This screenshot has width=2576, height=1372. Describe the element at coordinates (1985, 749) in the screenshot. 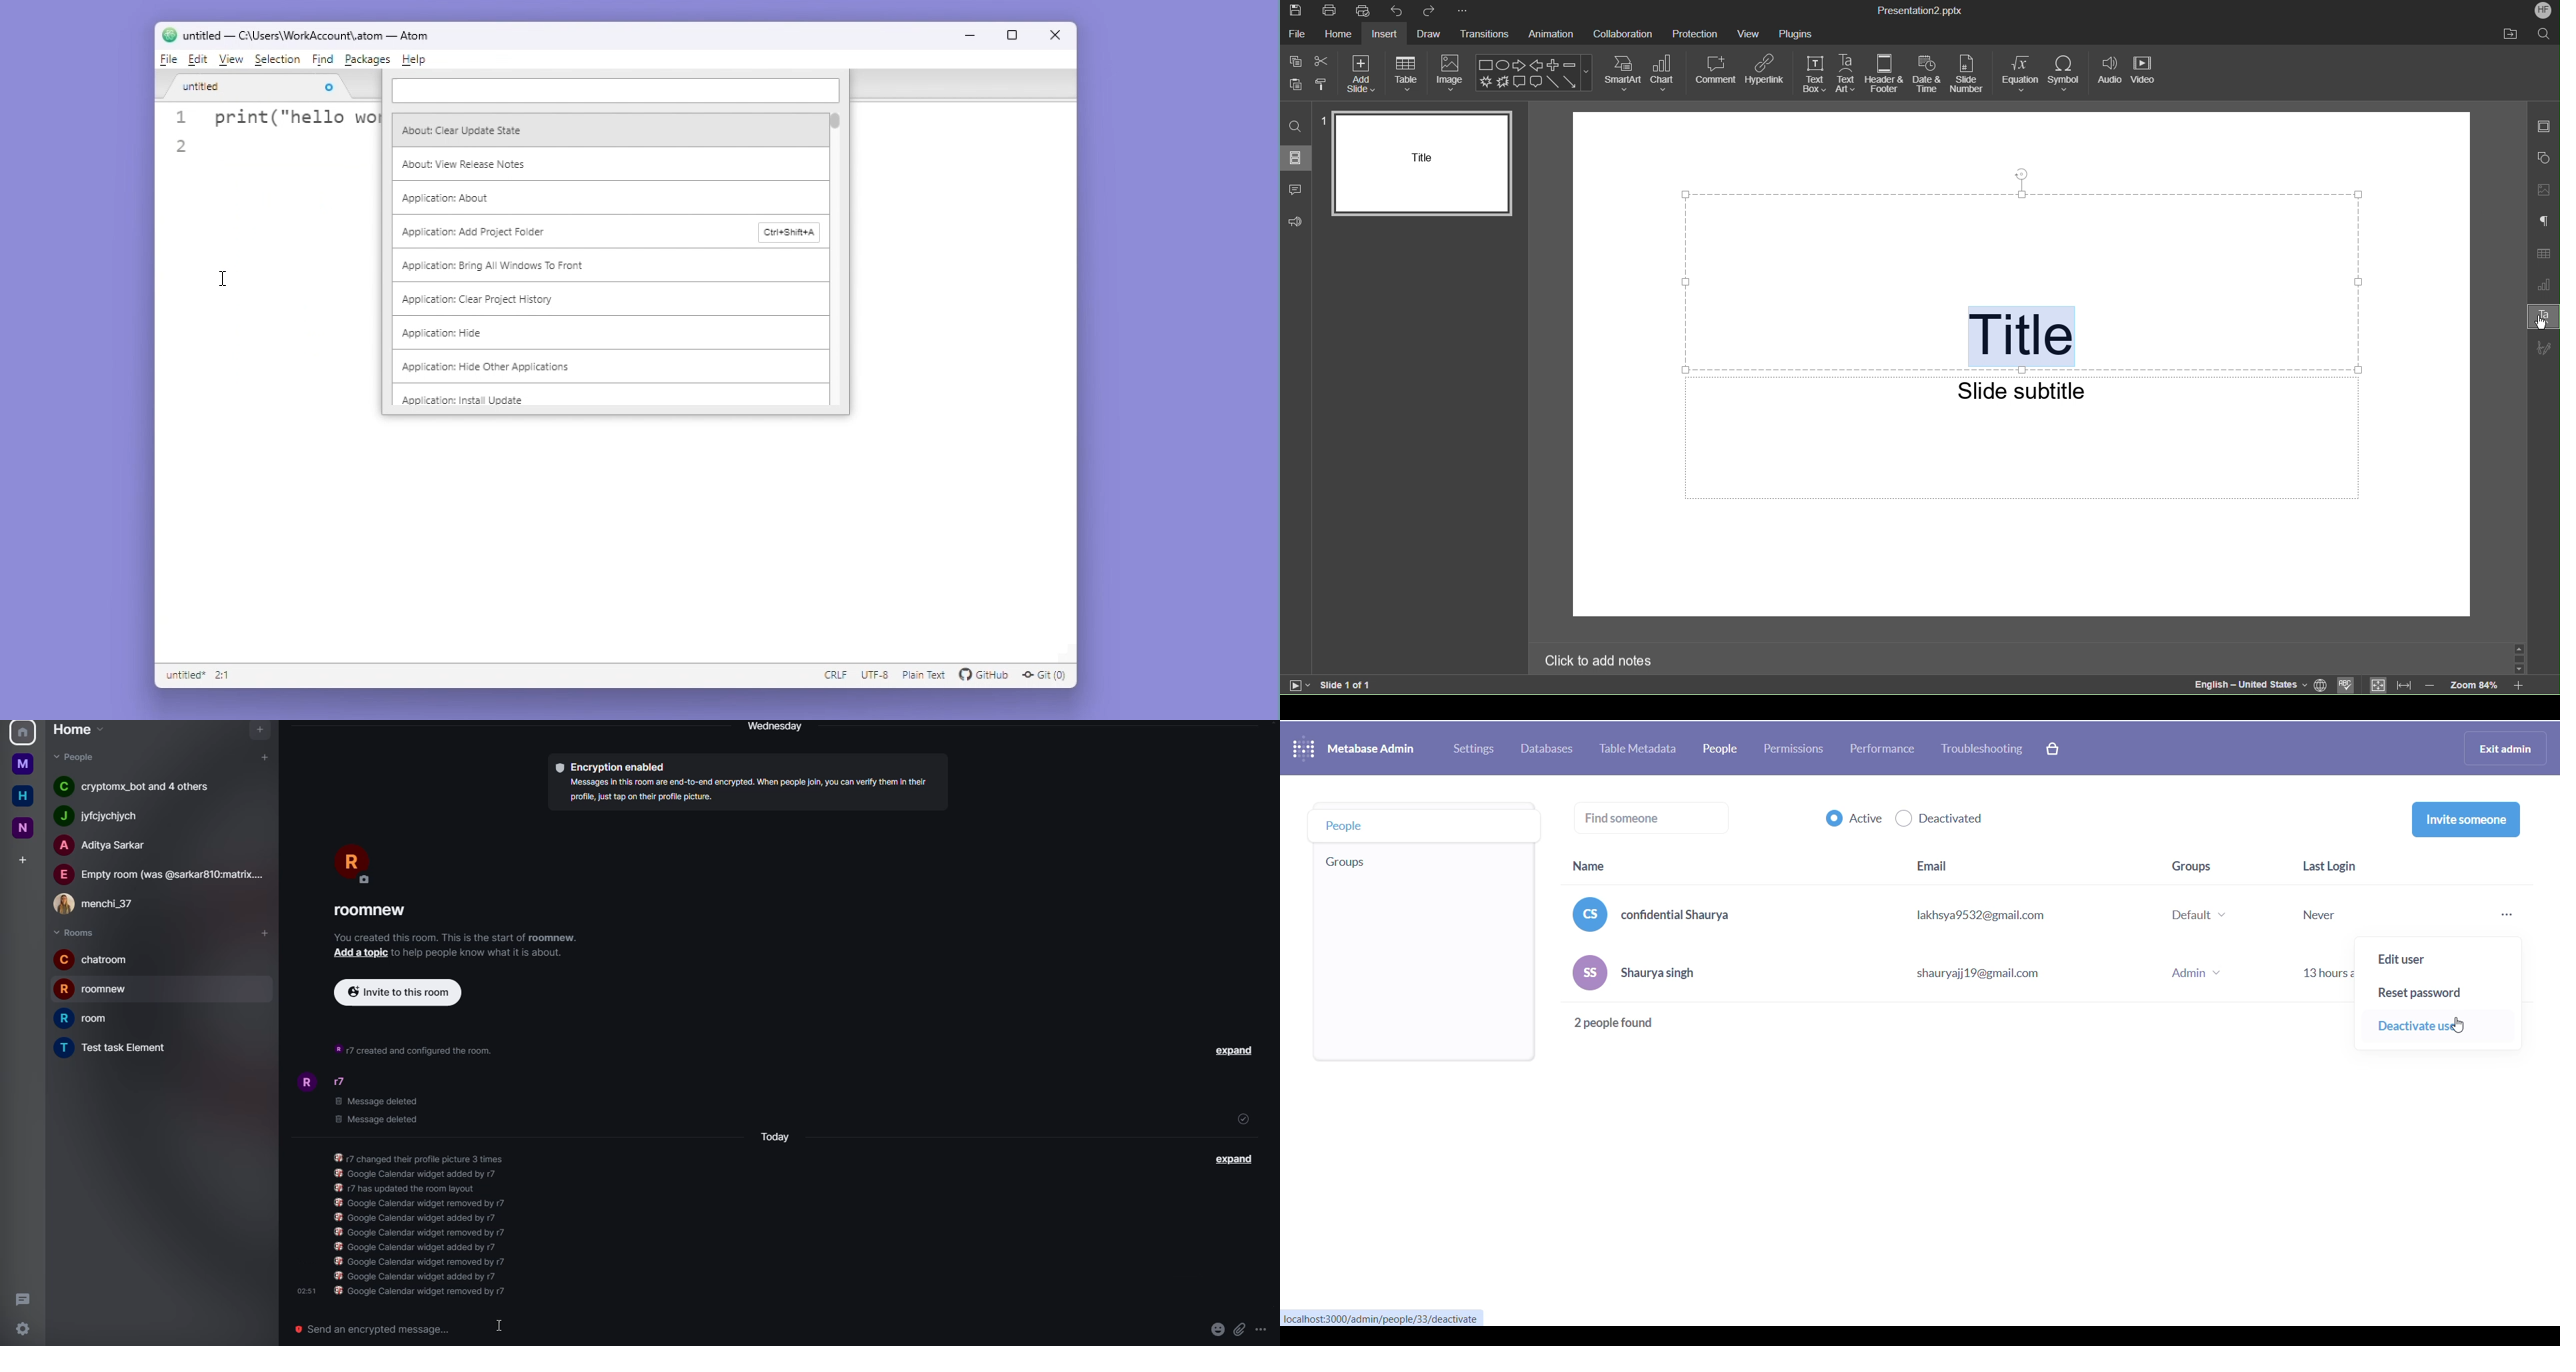

I see `troubleshooting` at that location.